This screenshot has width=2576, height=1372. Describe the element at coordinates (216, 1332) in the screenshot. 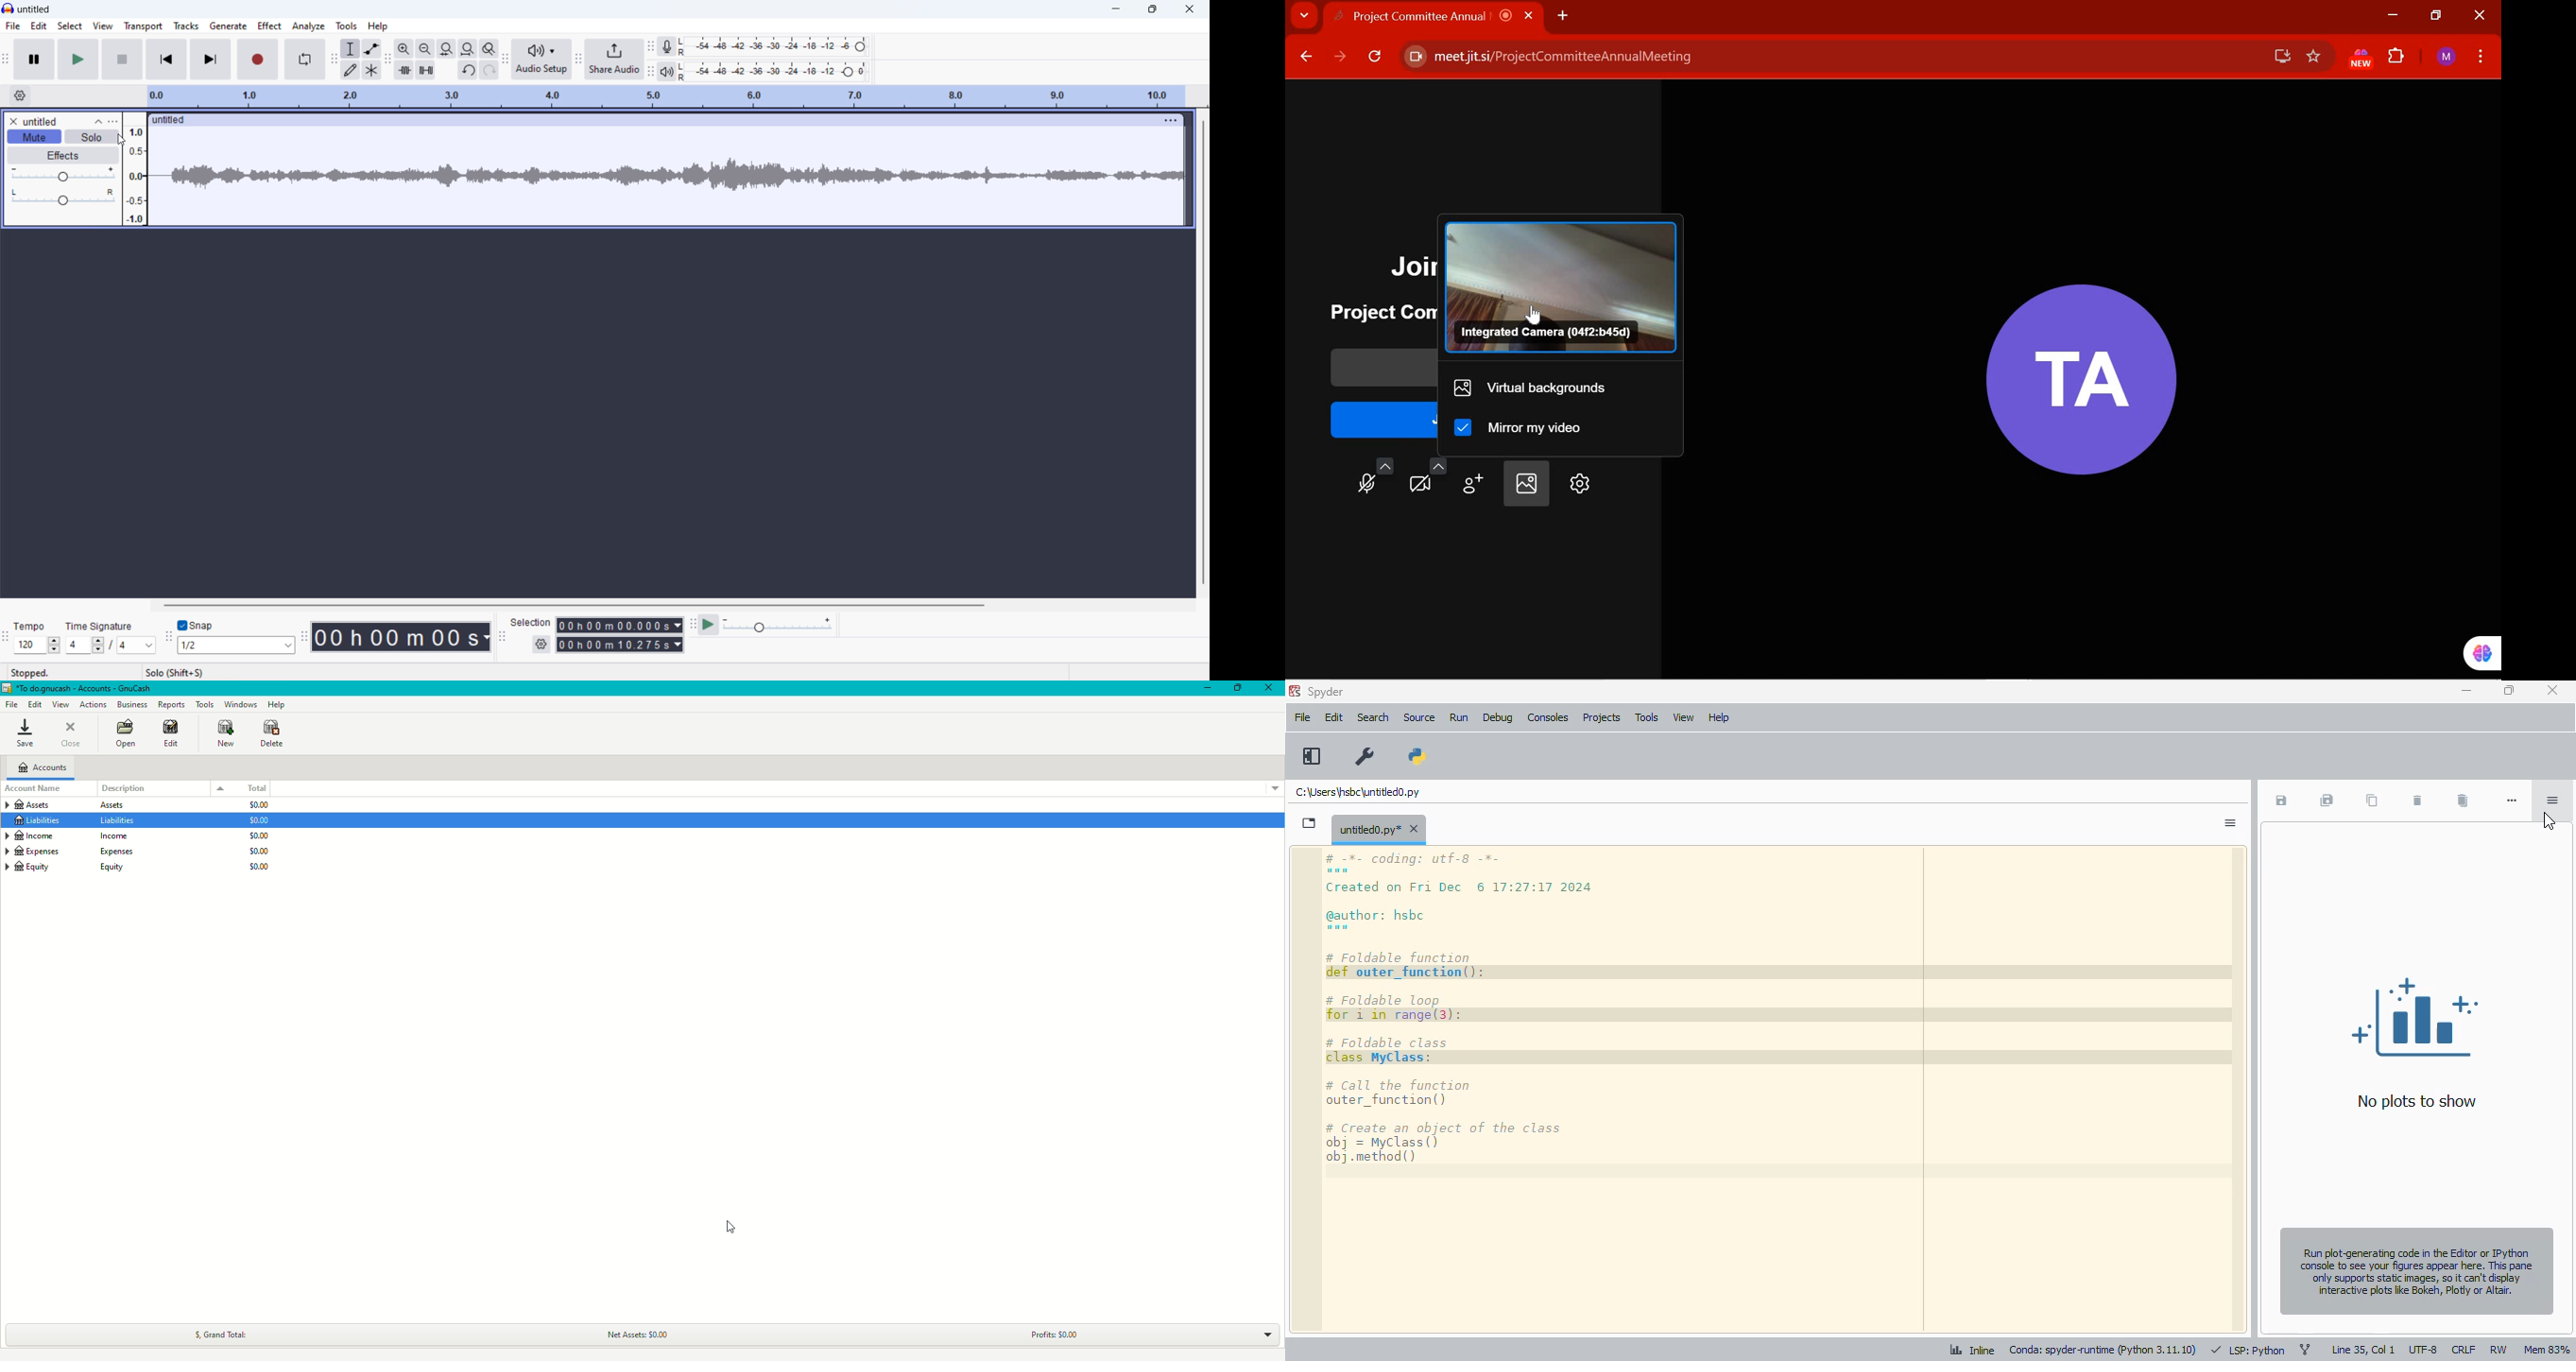

I see `Grand Total` at that location.